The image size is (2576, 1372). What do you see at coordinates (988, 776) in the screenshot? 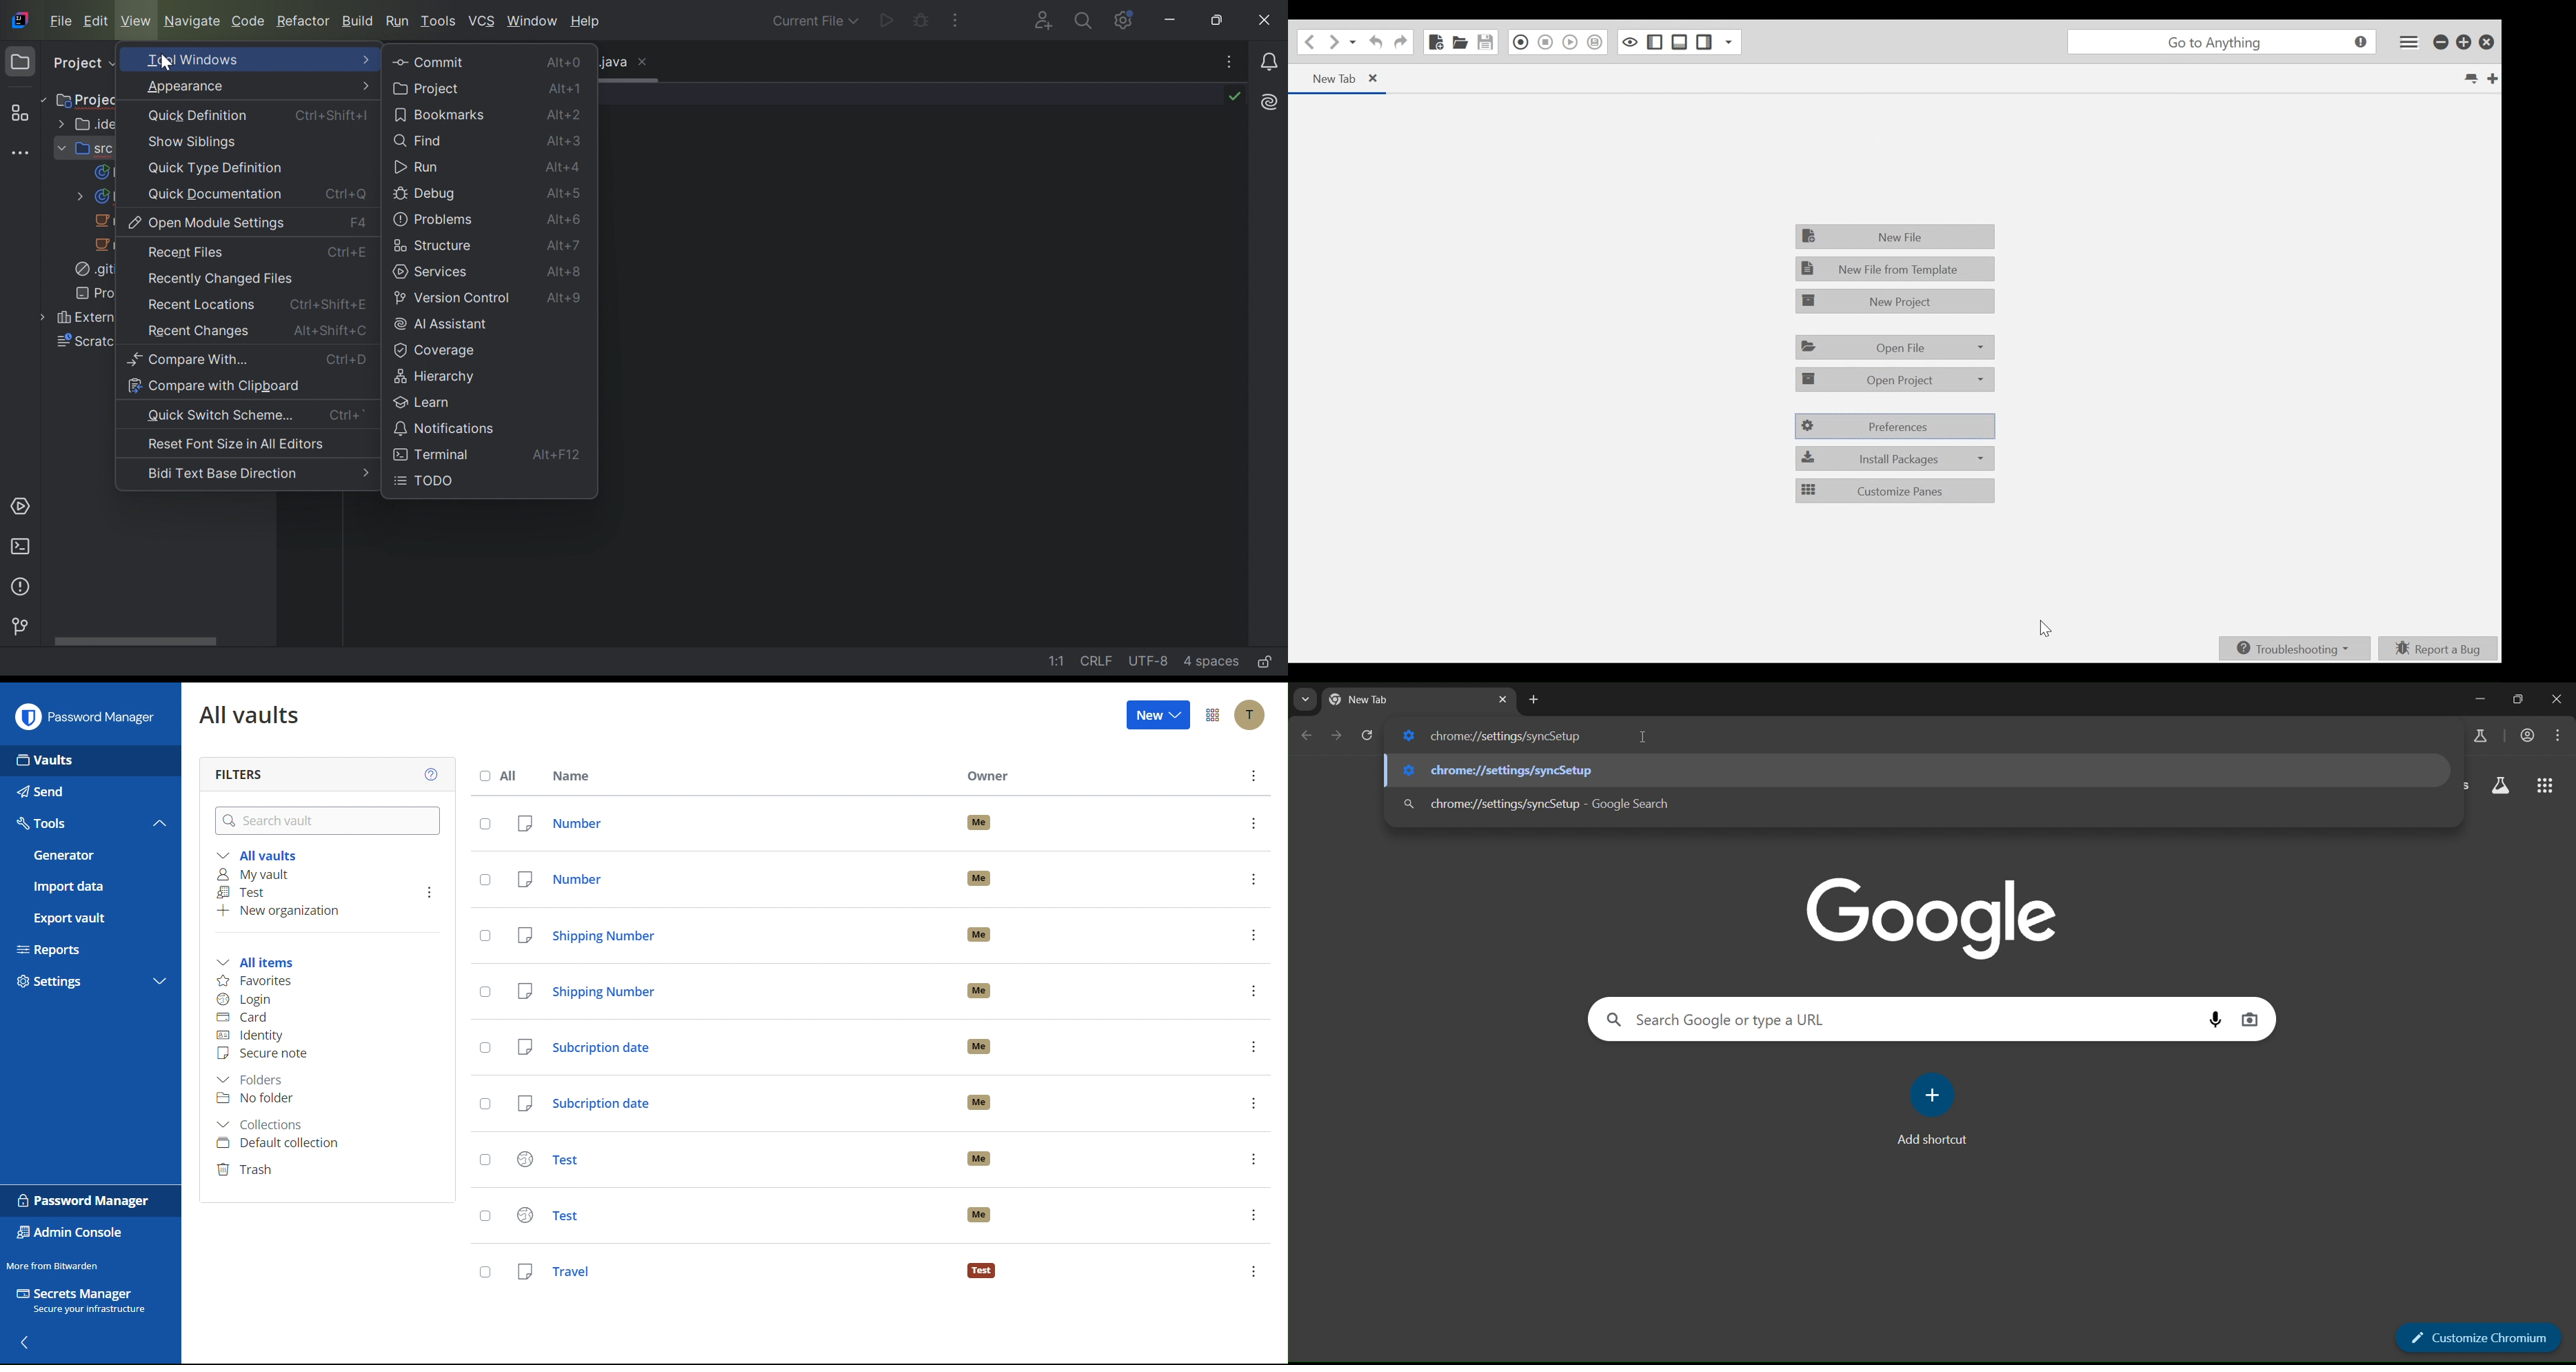
I see `Owner` at bounding box center [988, 776].